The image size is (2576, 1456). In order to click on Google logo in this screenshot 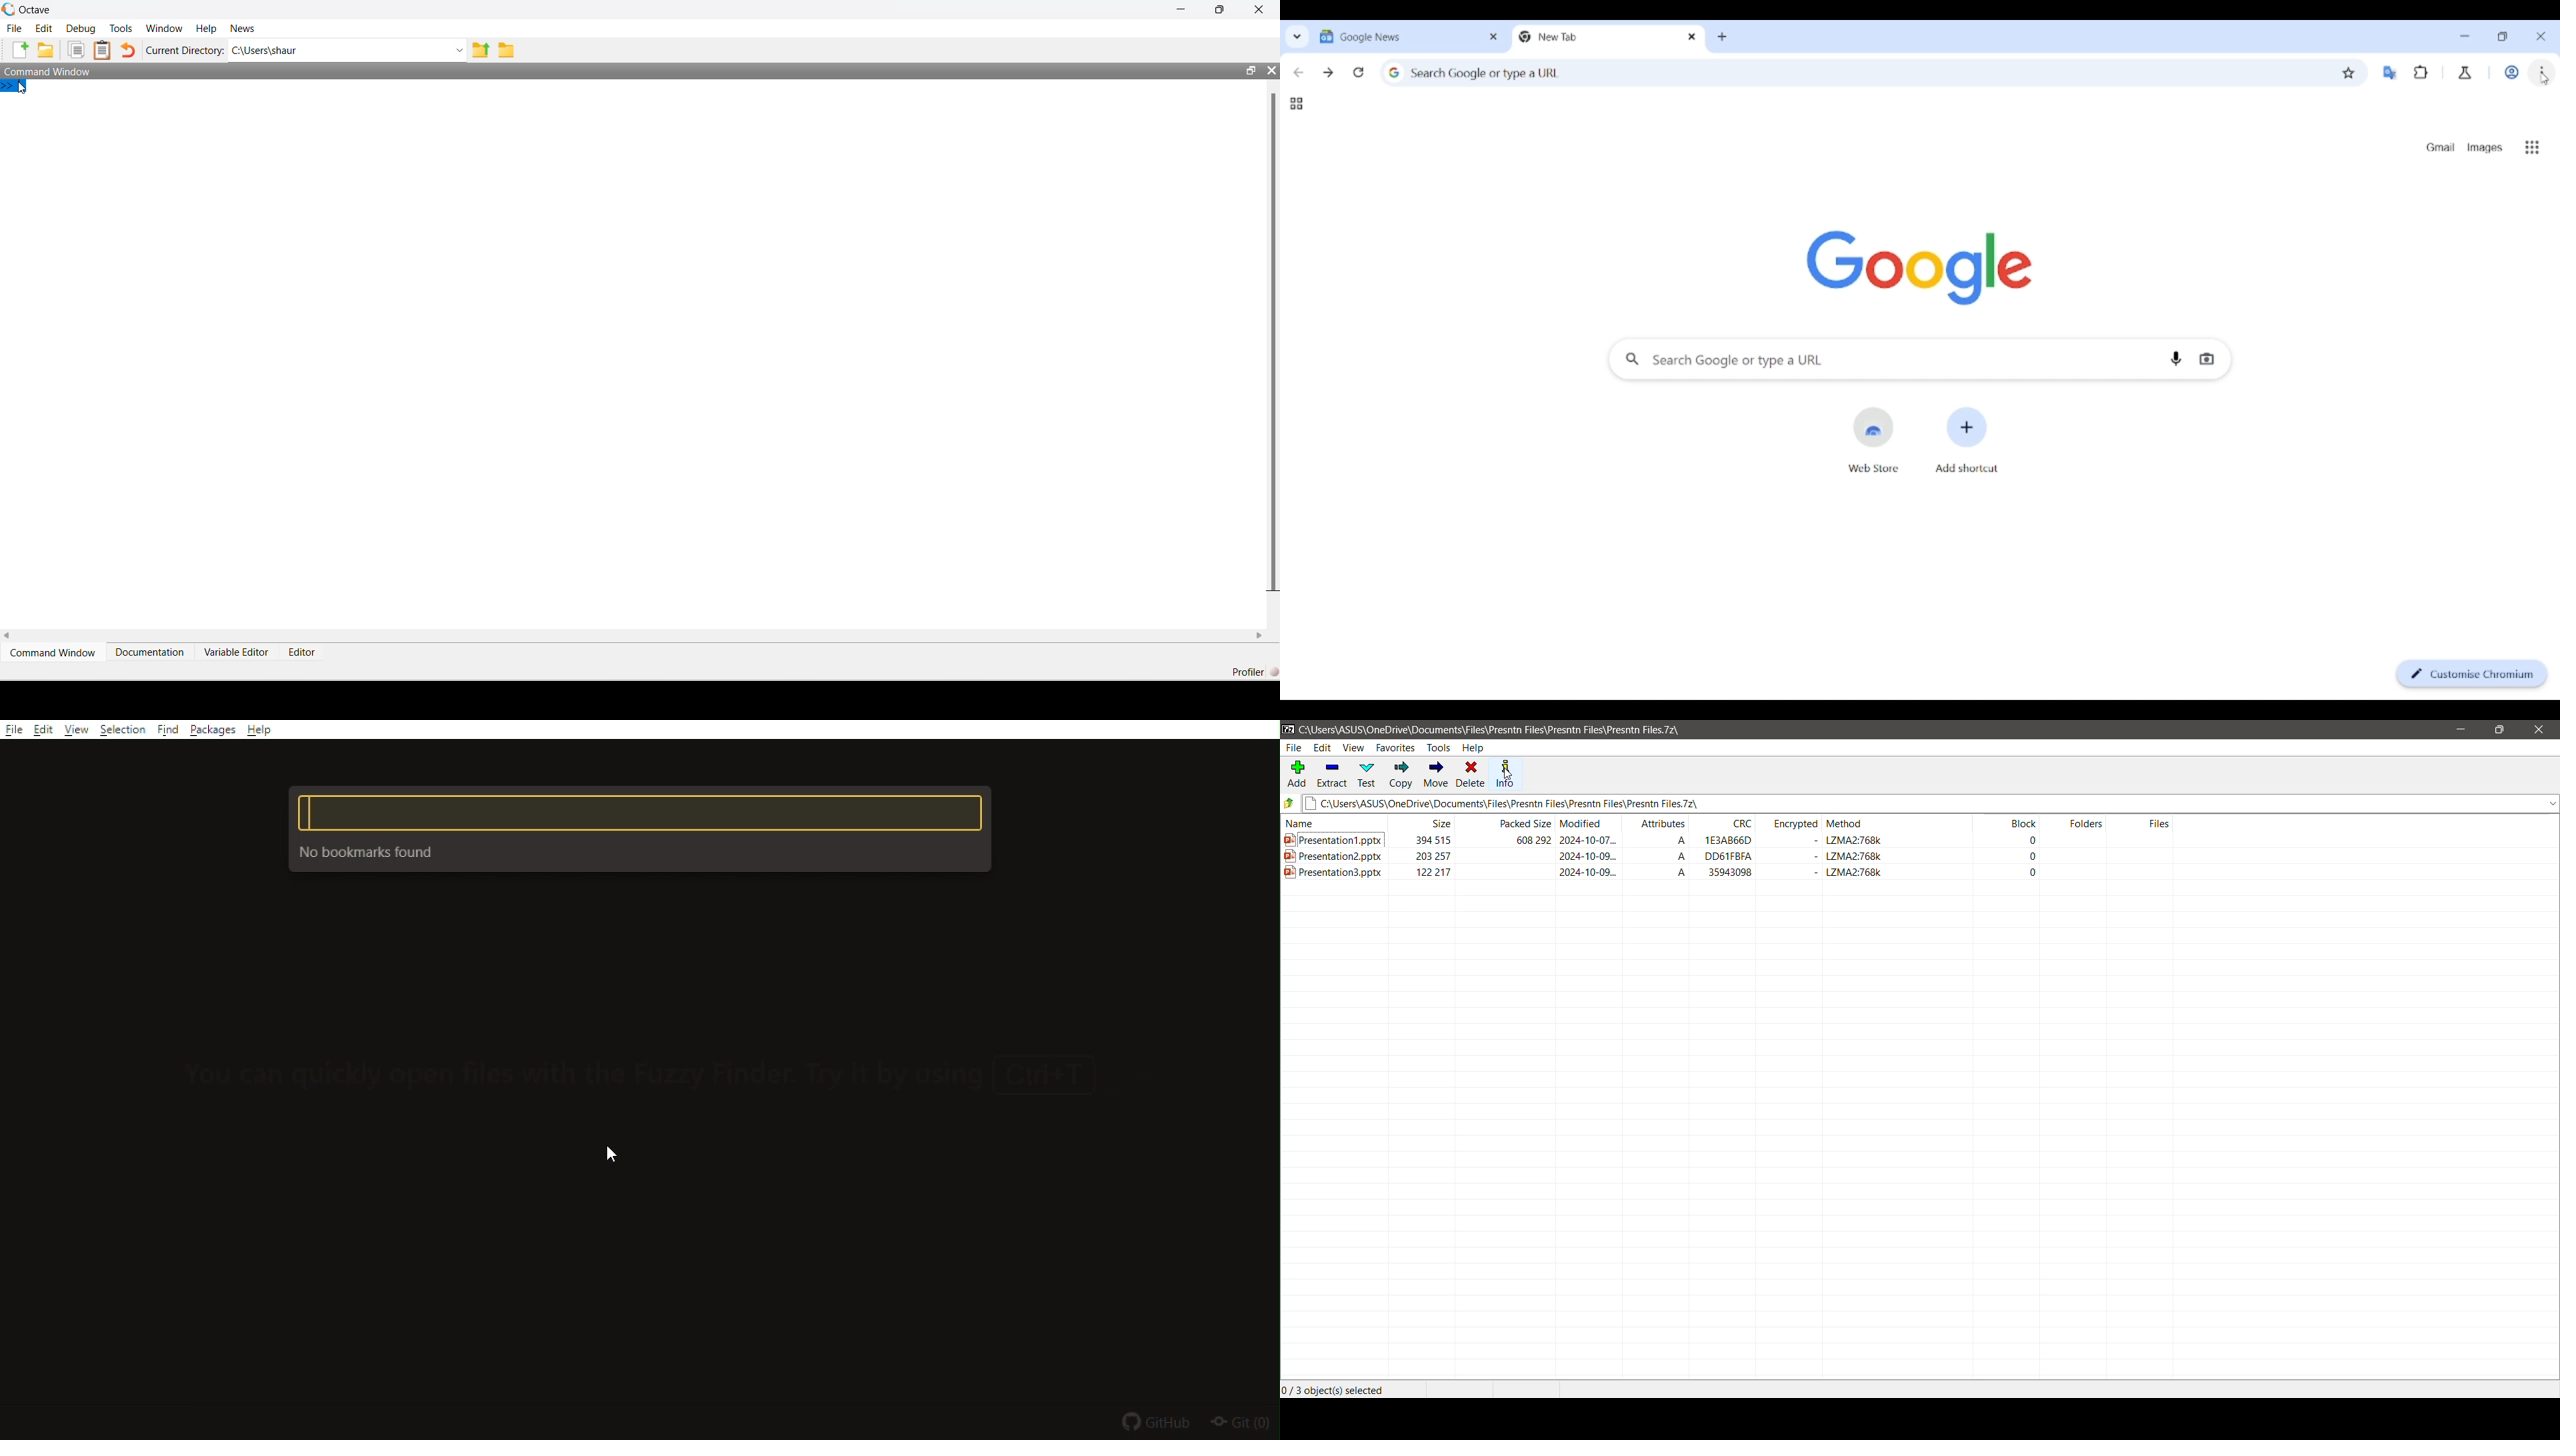, I will do `click(1919, 267)`.